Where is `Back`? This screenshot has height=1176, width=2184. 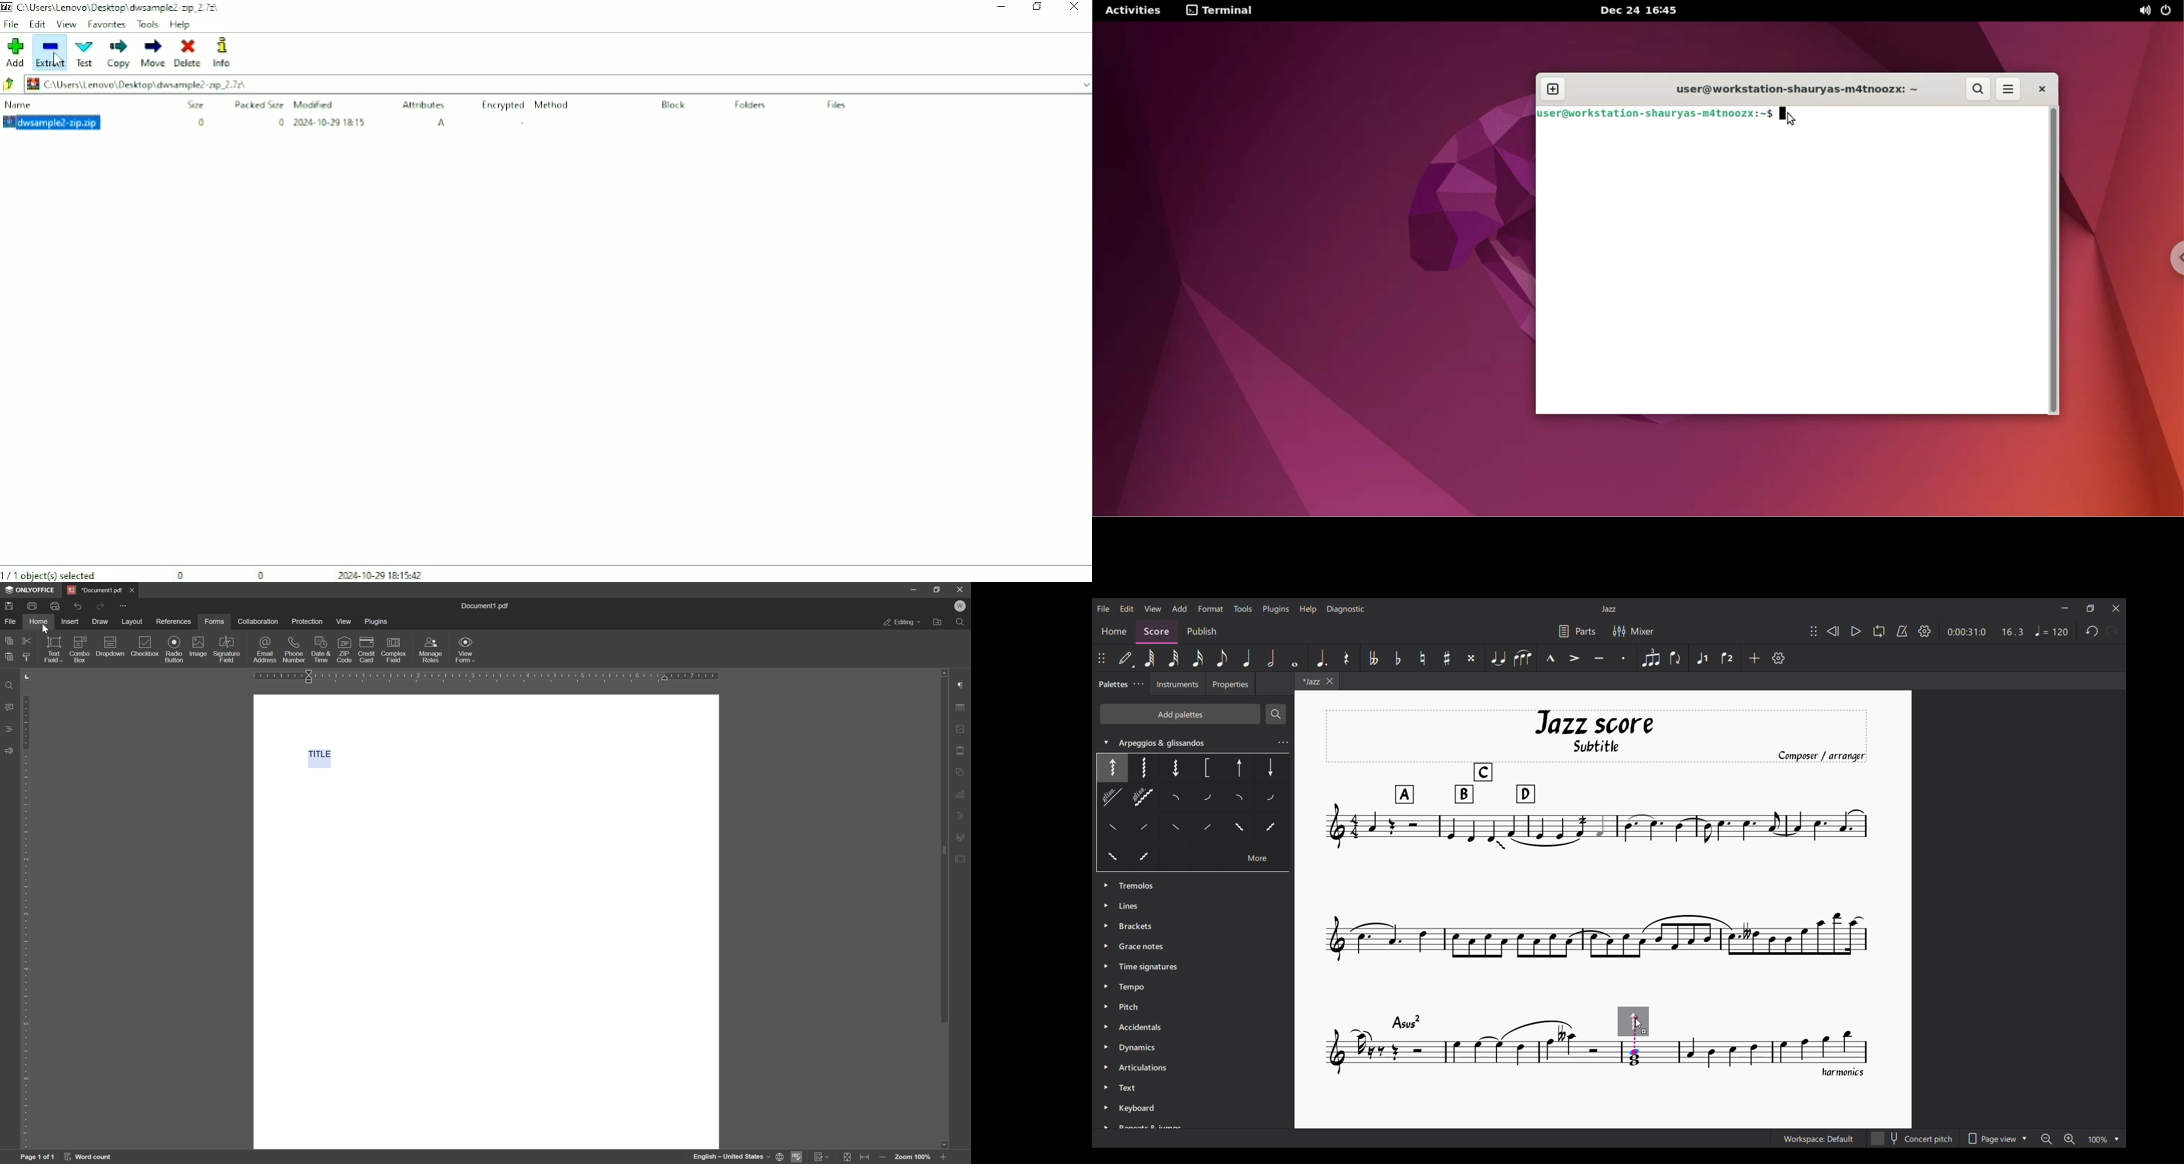
Back is located at coordinates (10, 85).